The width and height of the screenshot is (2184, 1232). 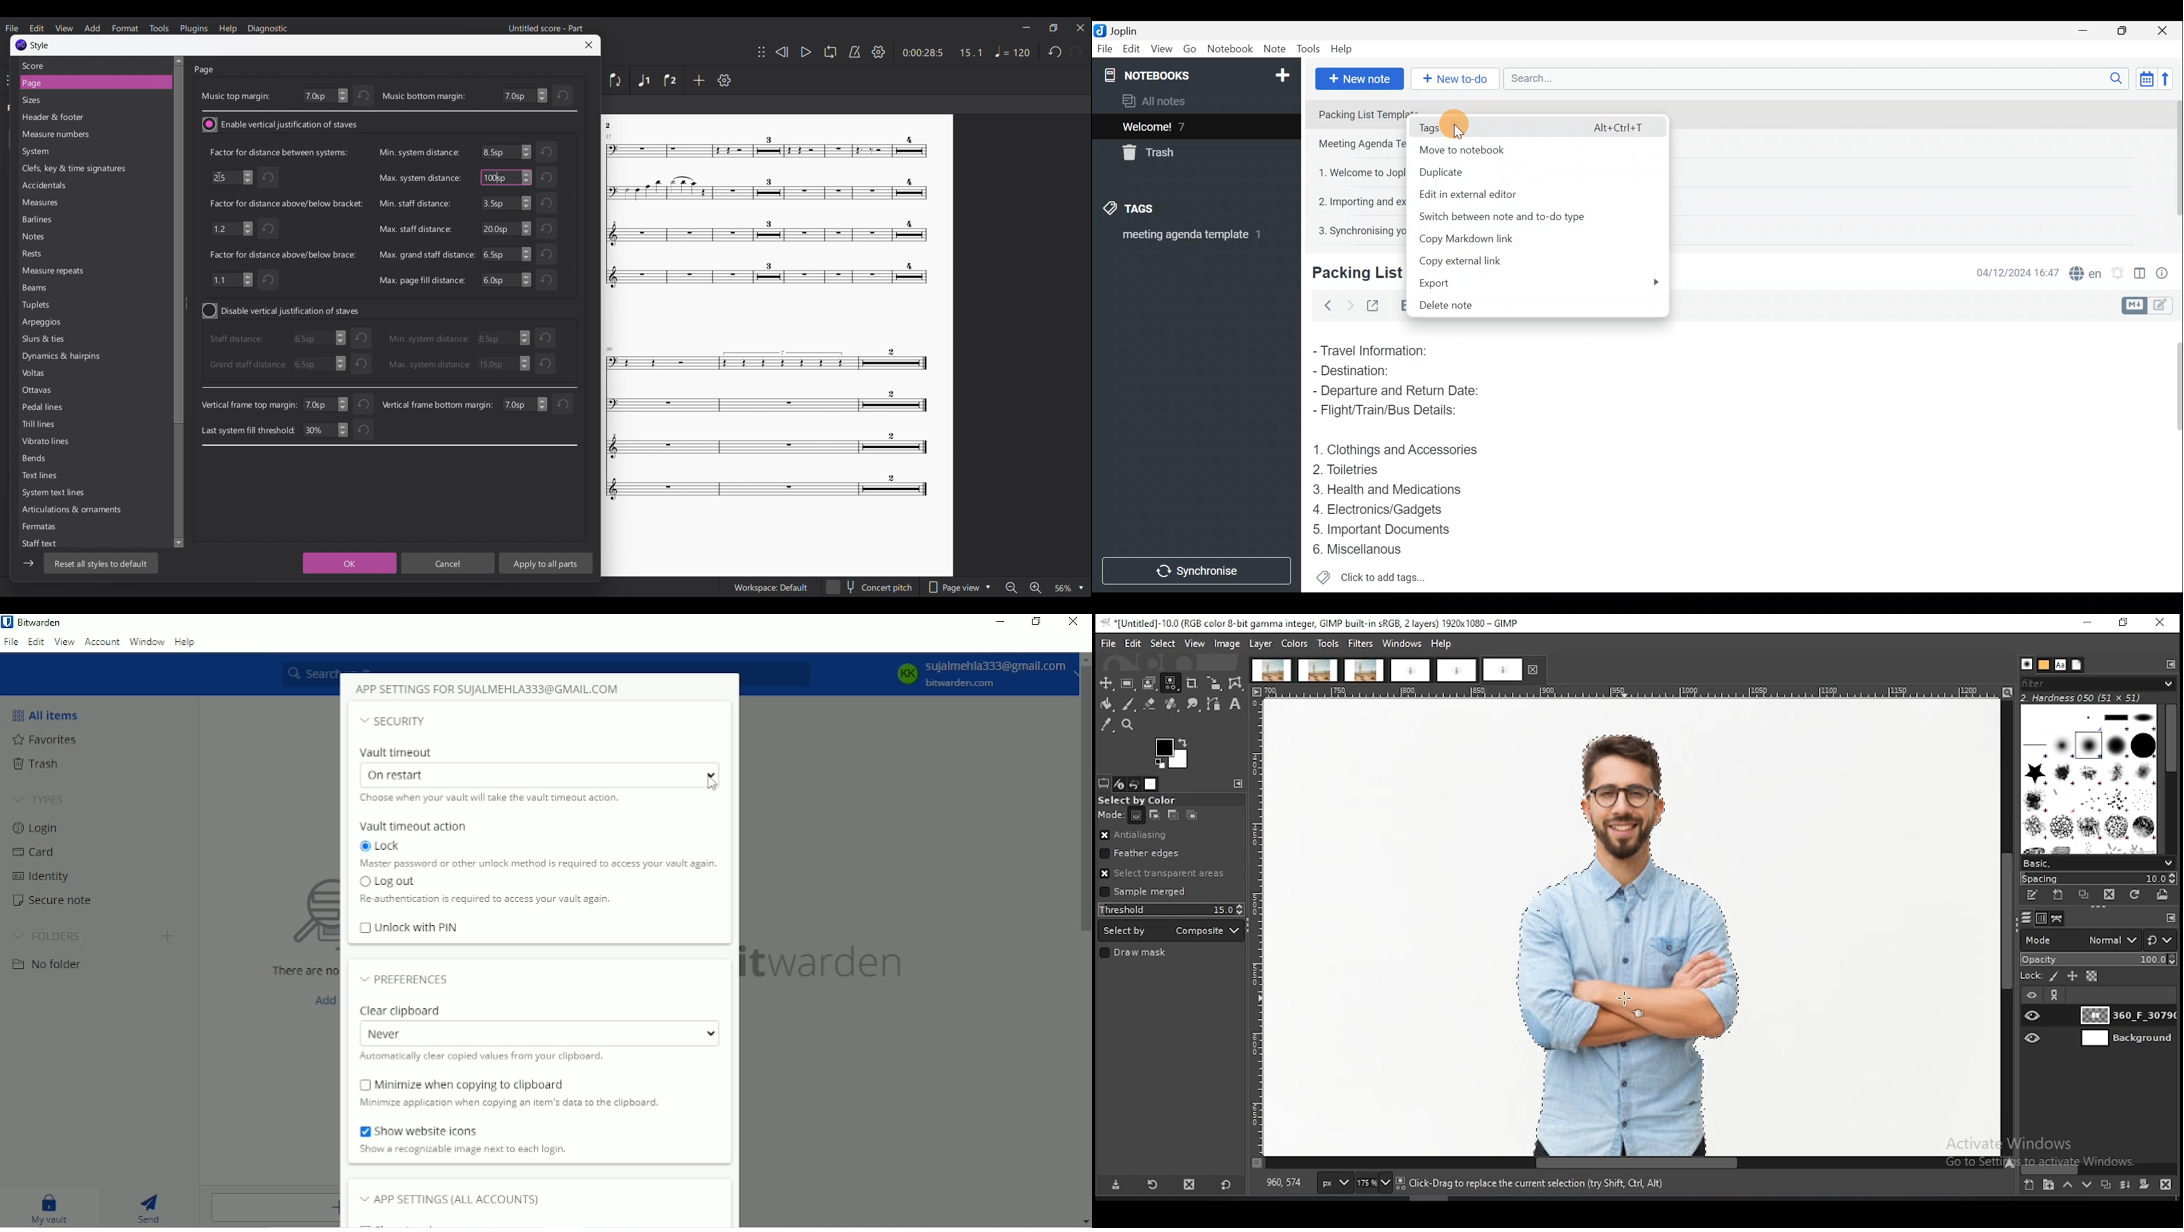 What do you see at coordinates (186, 641) in the screenshot?
I see `Help` at bounding box center [186, 641].